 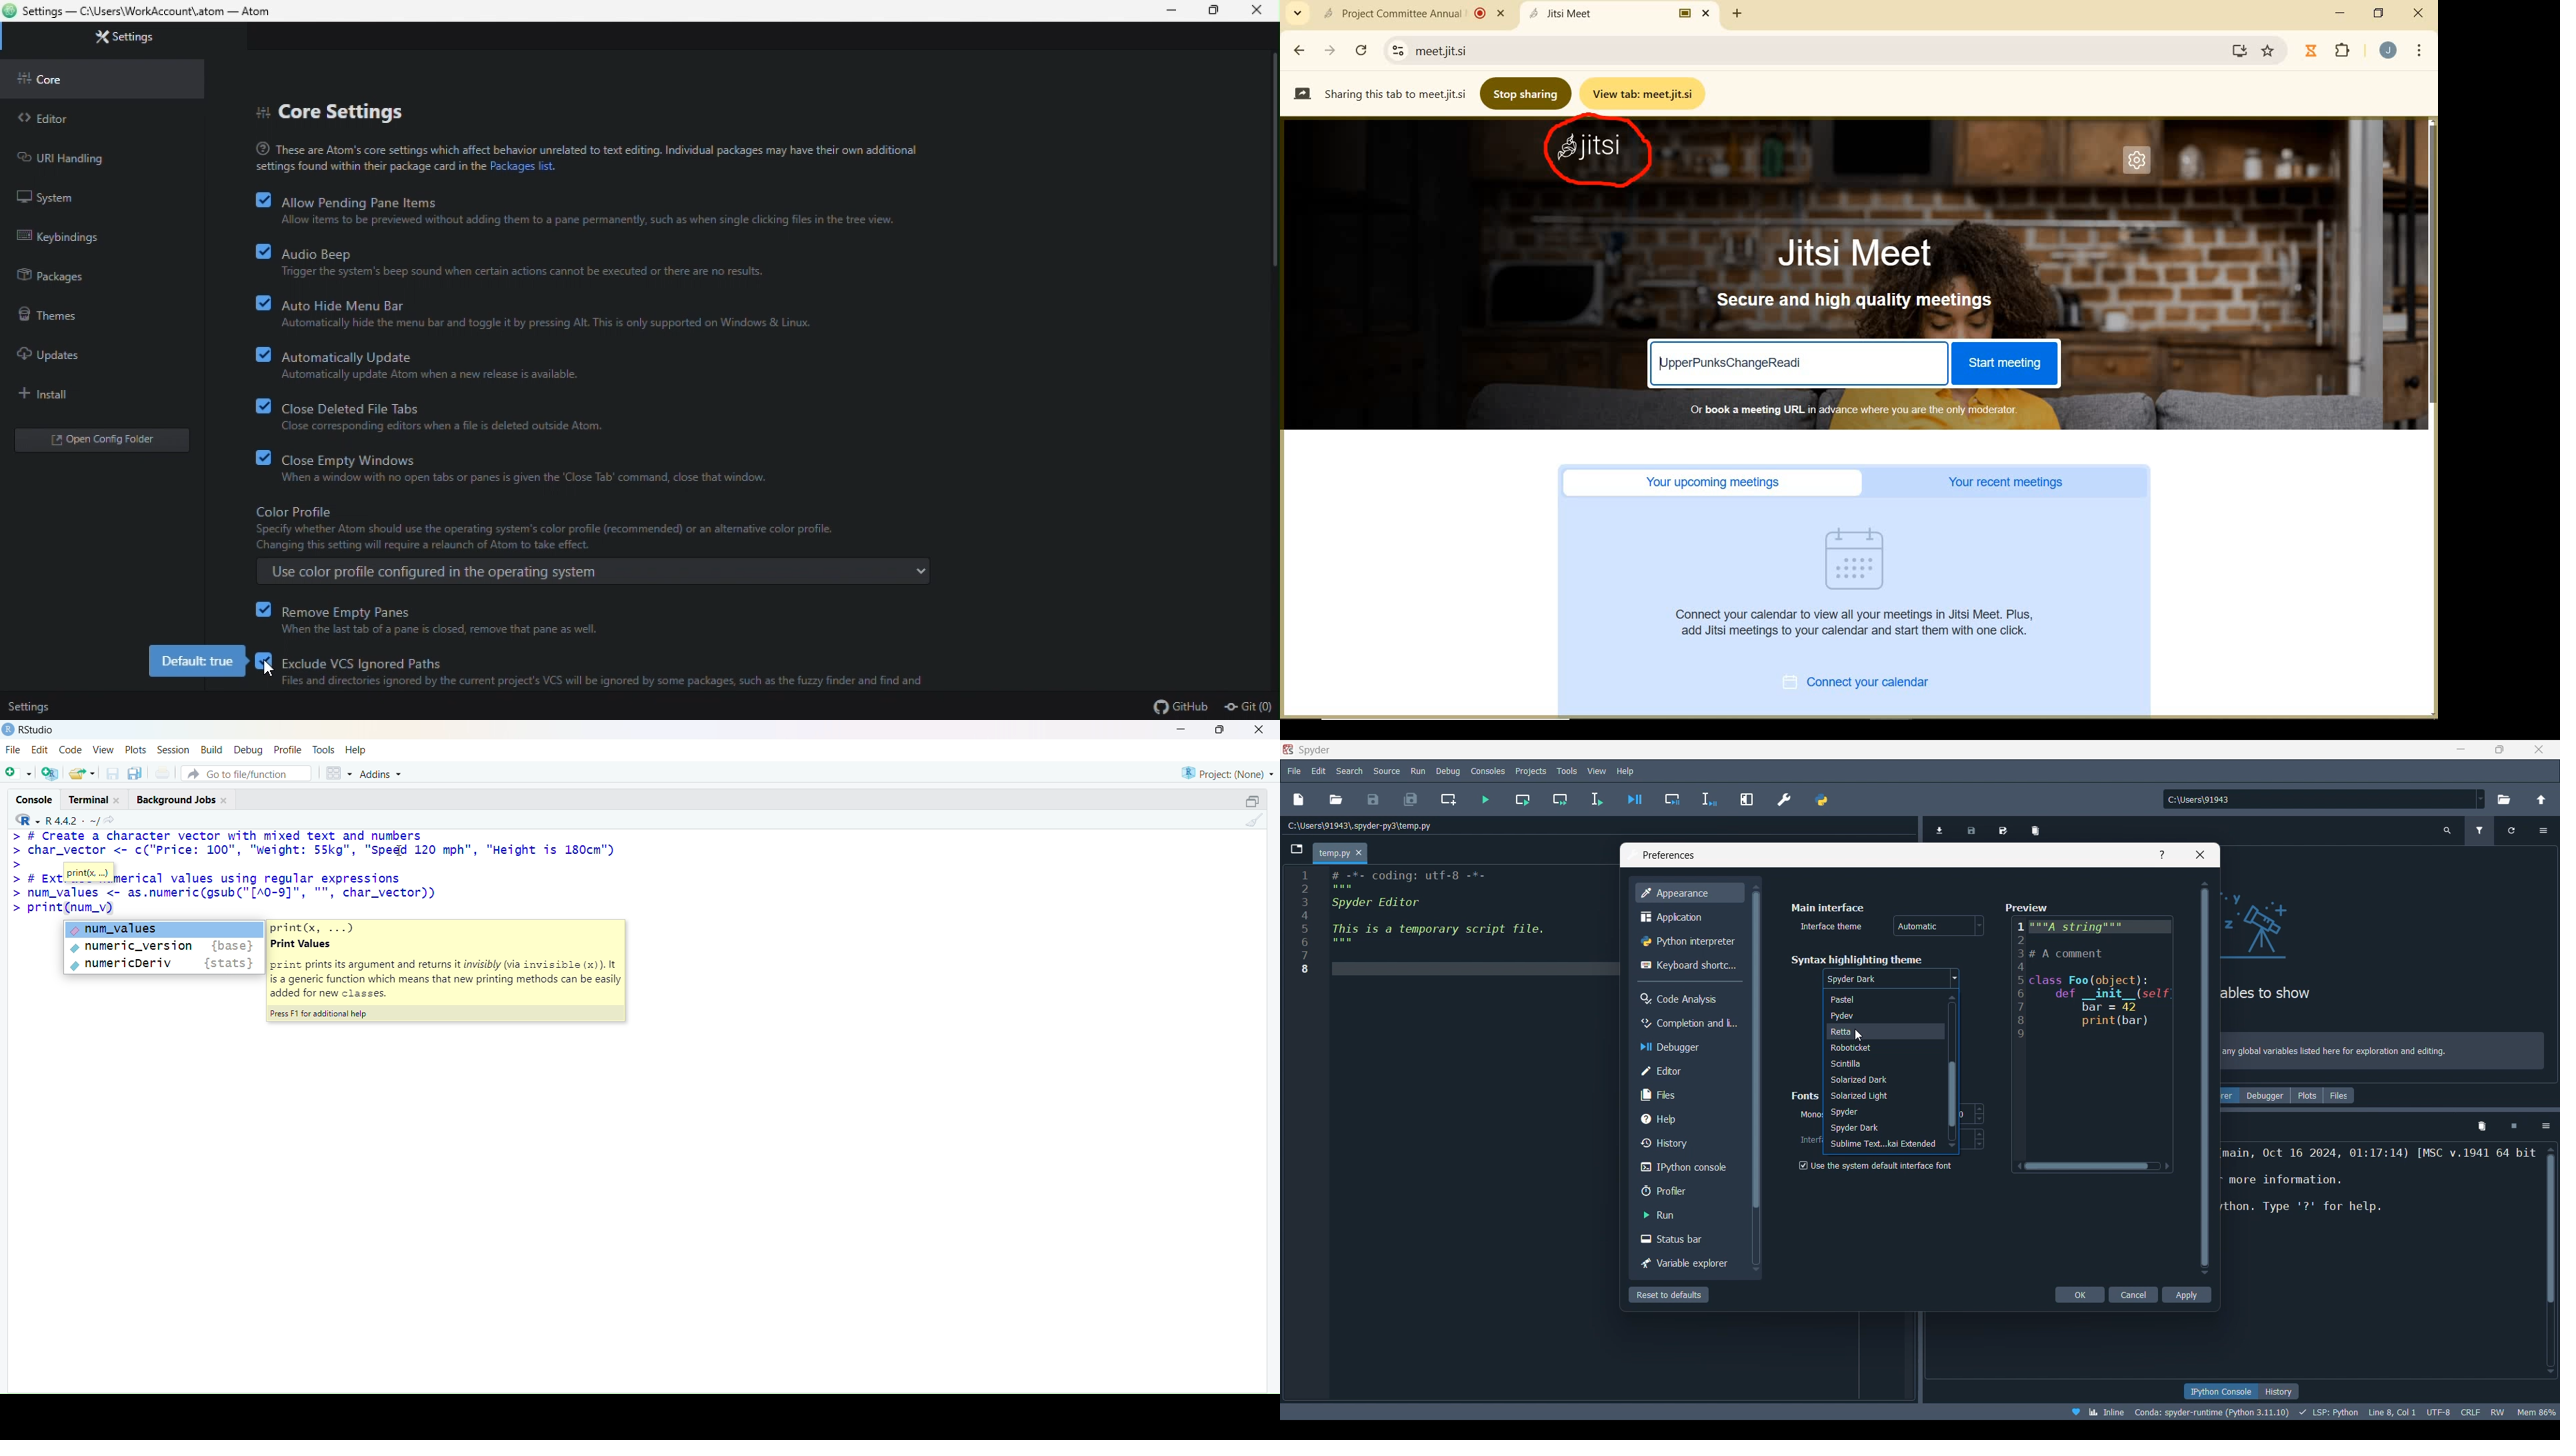 I want to click on History, so click(x=2279, y=1391).